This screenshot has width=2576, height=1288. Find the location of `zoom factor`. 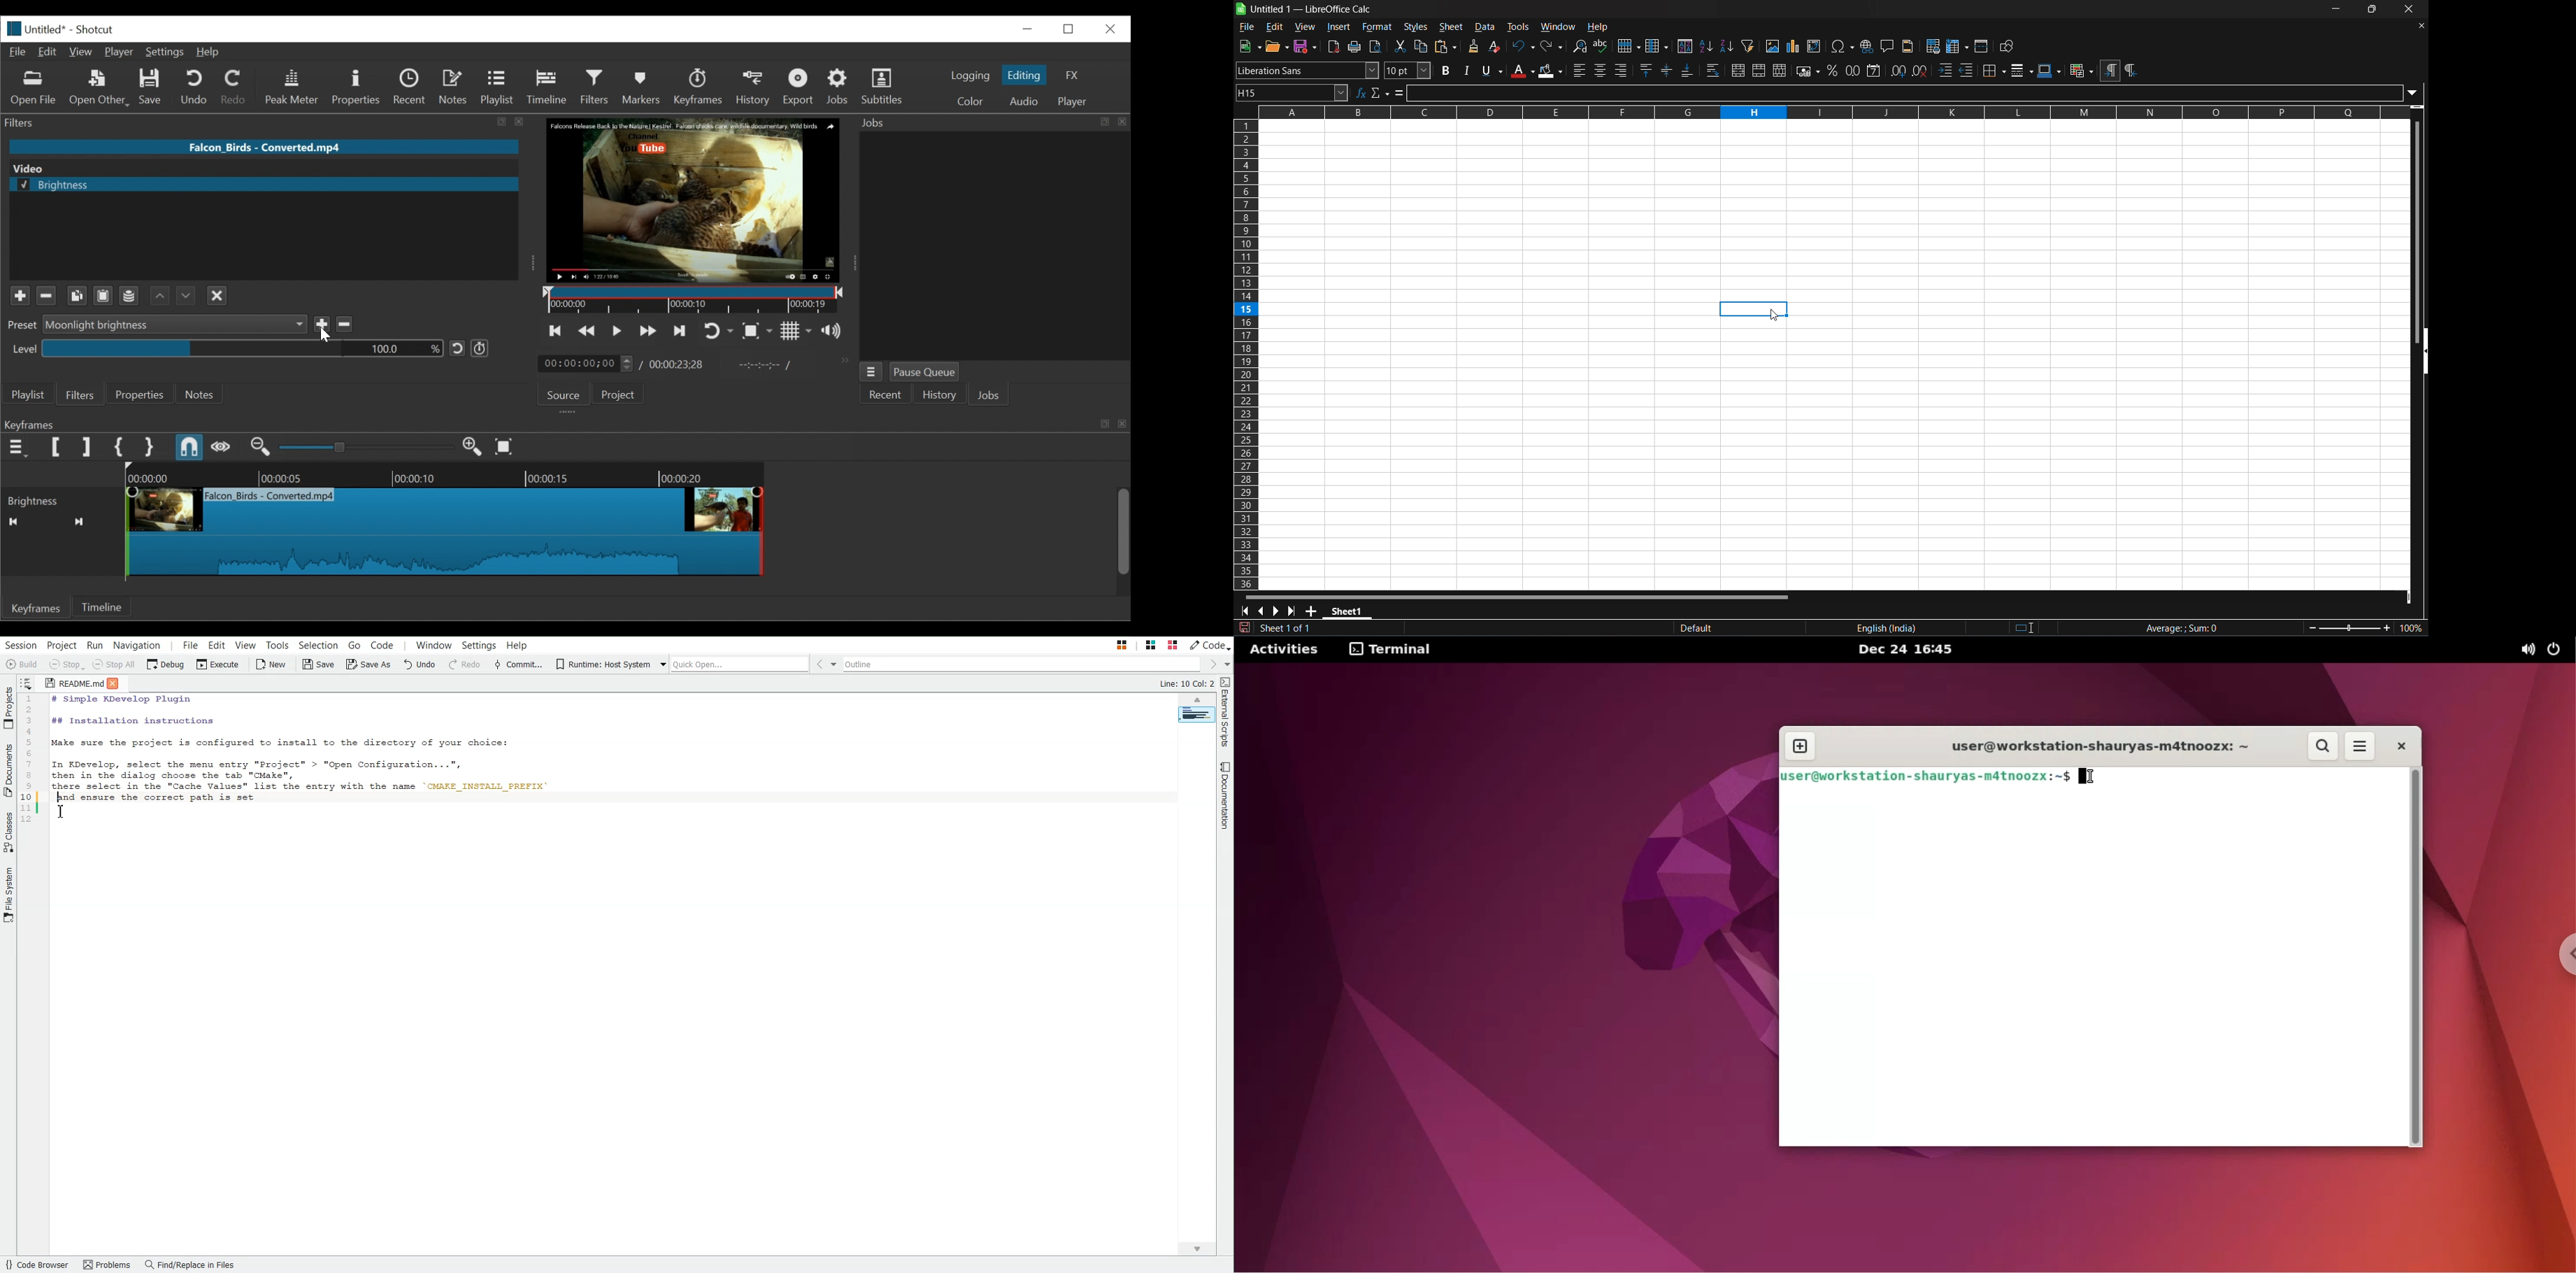

zoom factor is located at coordinates (2365, 627).